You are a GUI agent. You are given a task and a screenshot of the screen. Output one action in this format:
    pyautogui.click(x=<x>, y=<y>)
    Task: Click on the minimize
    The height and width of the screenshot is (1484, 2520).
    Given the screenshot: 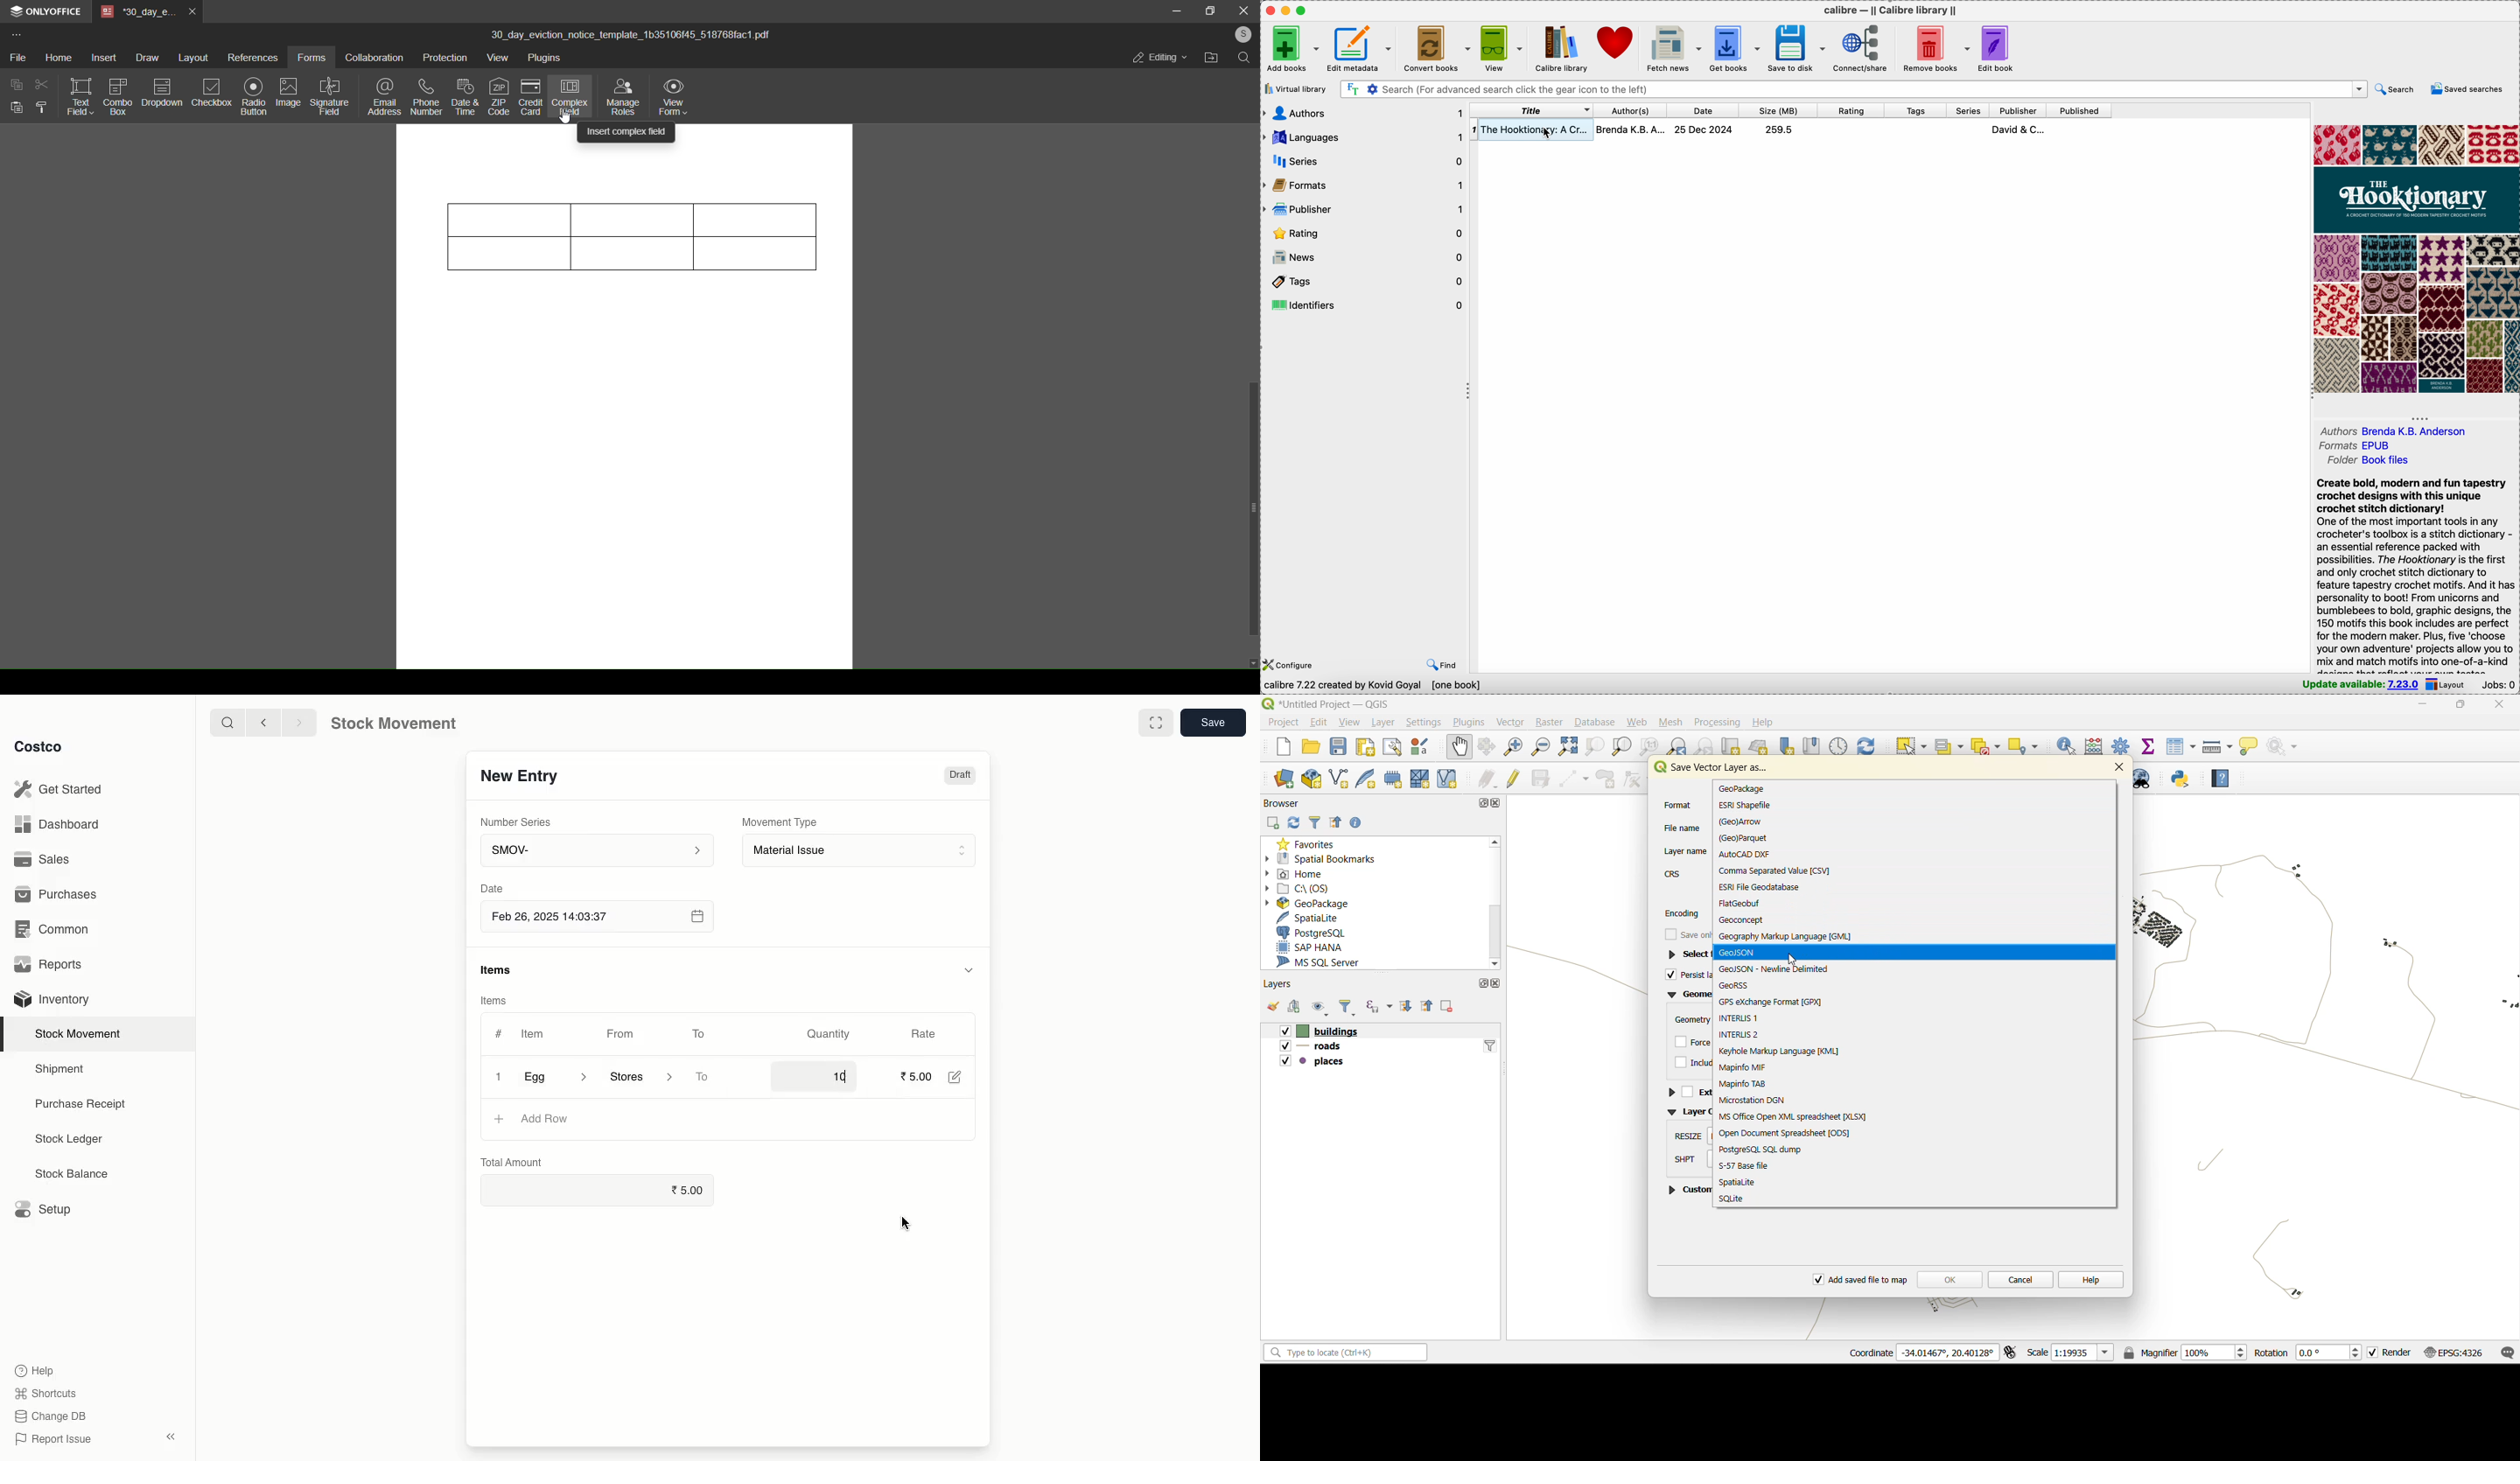 What is the action you would take?
    pyautogui.click(x=2418, y=707)
    